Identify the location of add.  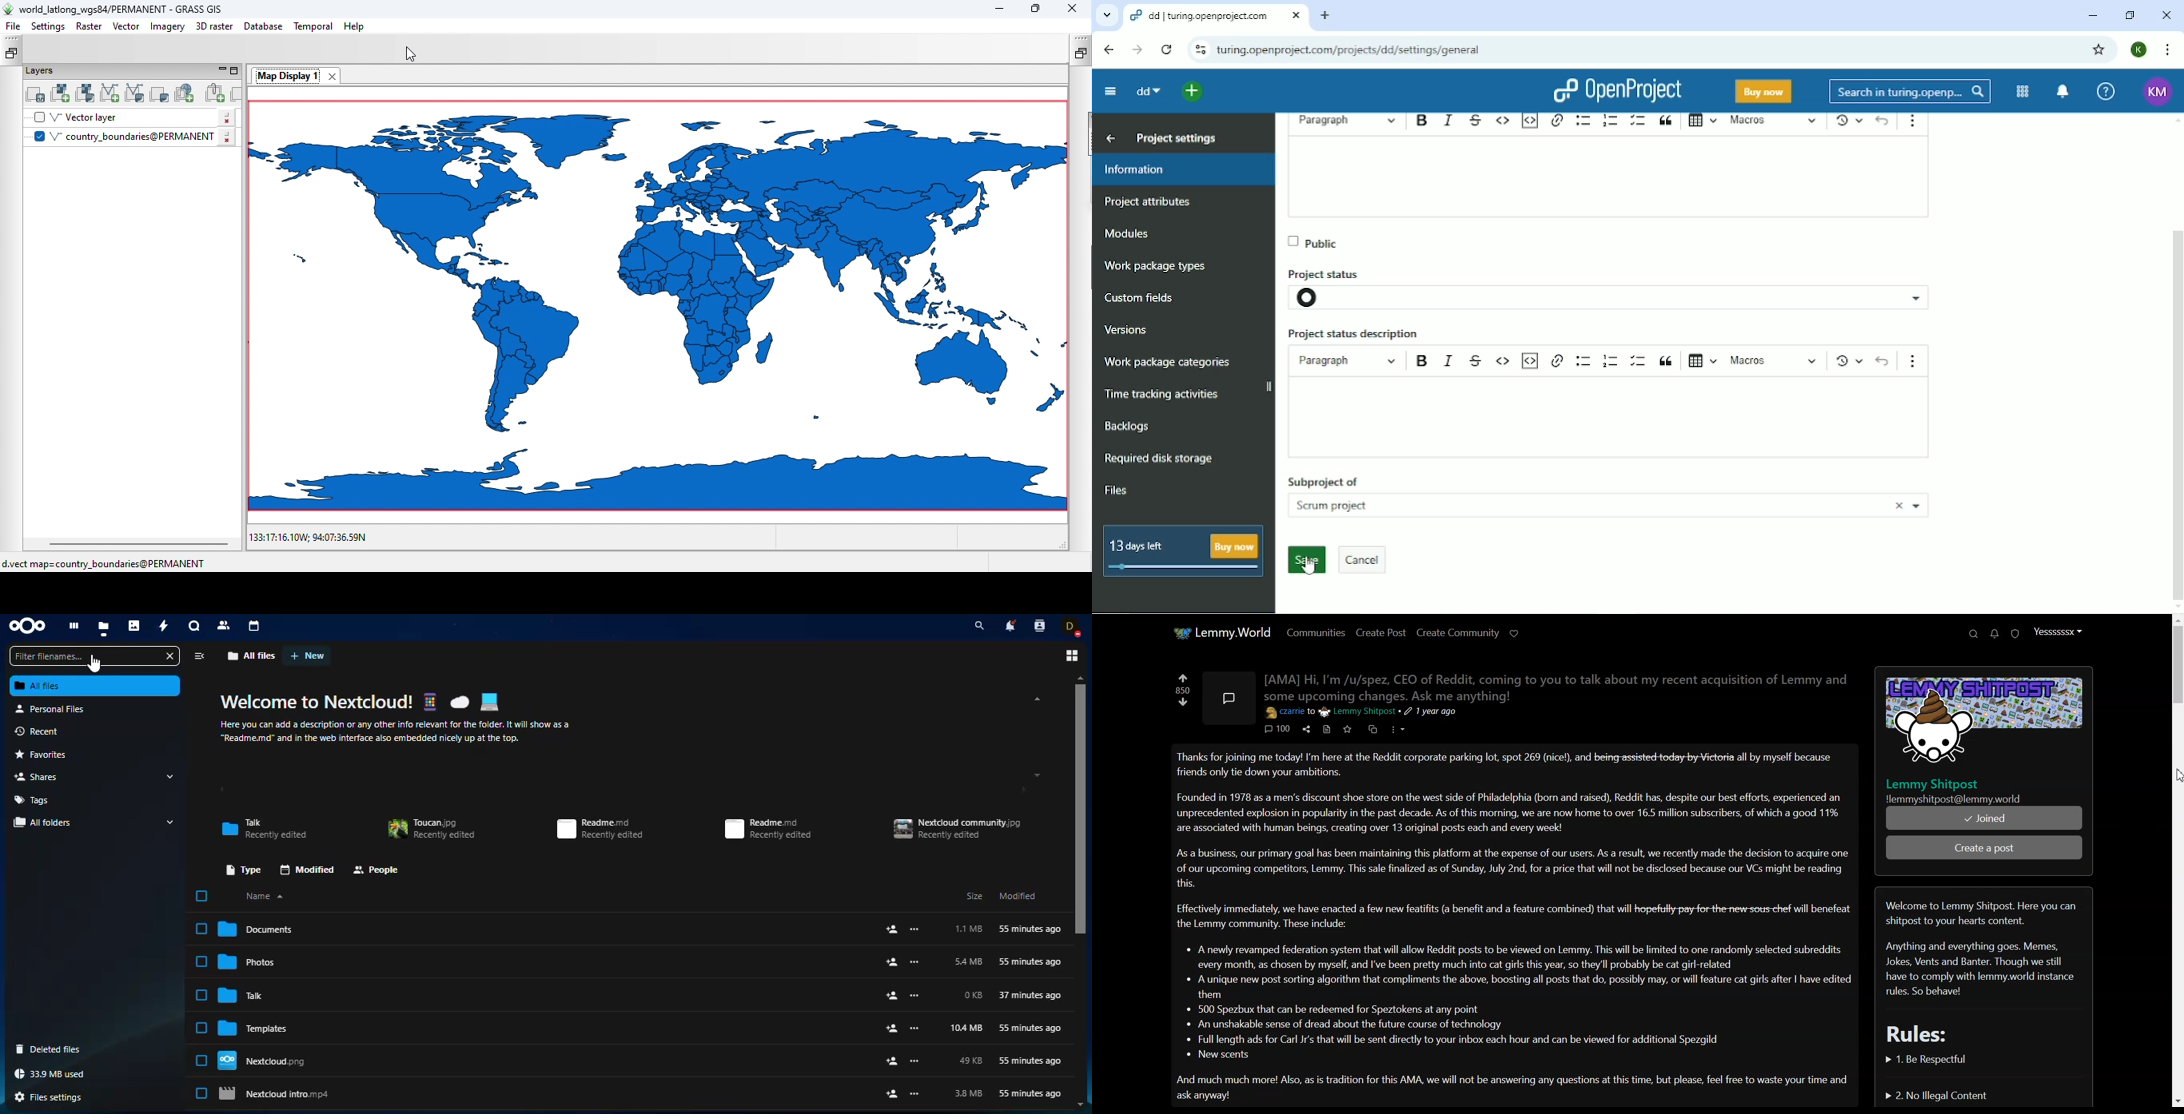
(892, 1029).